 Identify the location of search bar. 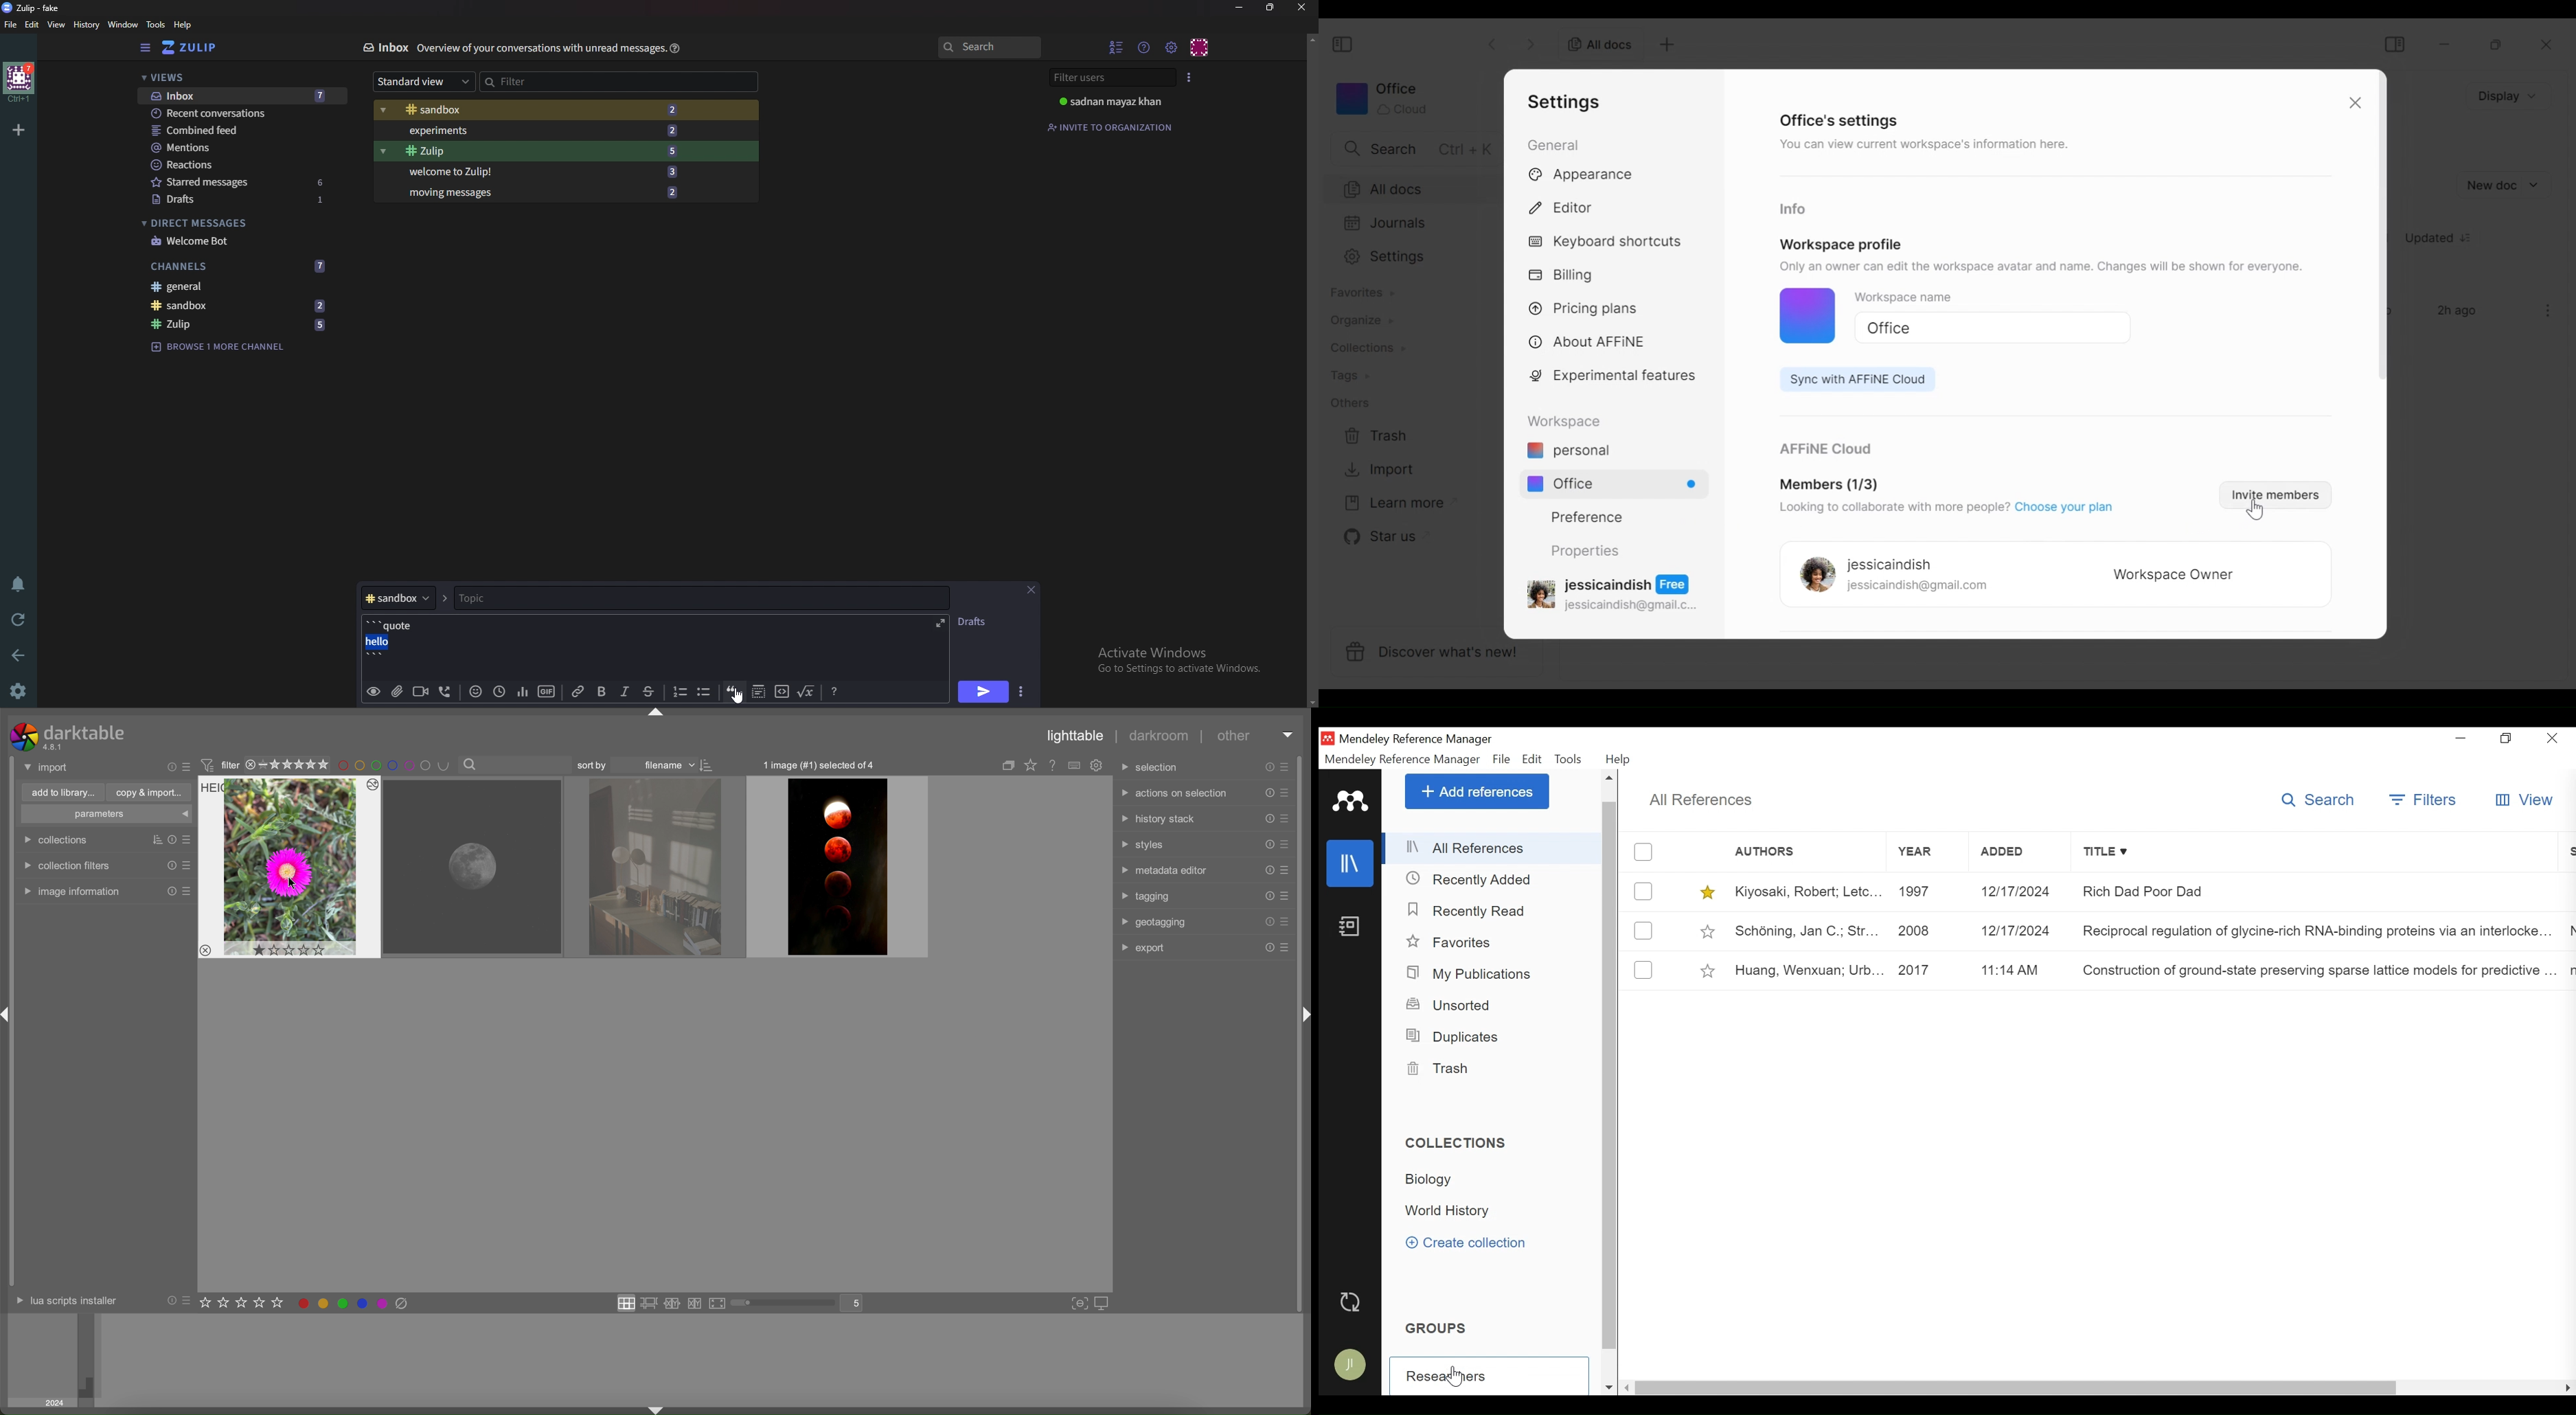
(515, 765).